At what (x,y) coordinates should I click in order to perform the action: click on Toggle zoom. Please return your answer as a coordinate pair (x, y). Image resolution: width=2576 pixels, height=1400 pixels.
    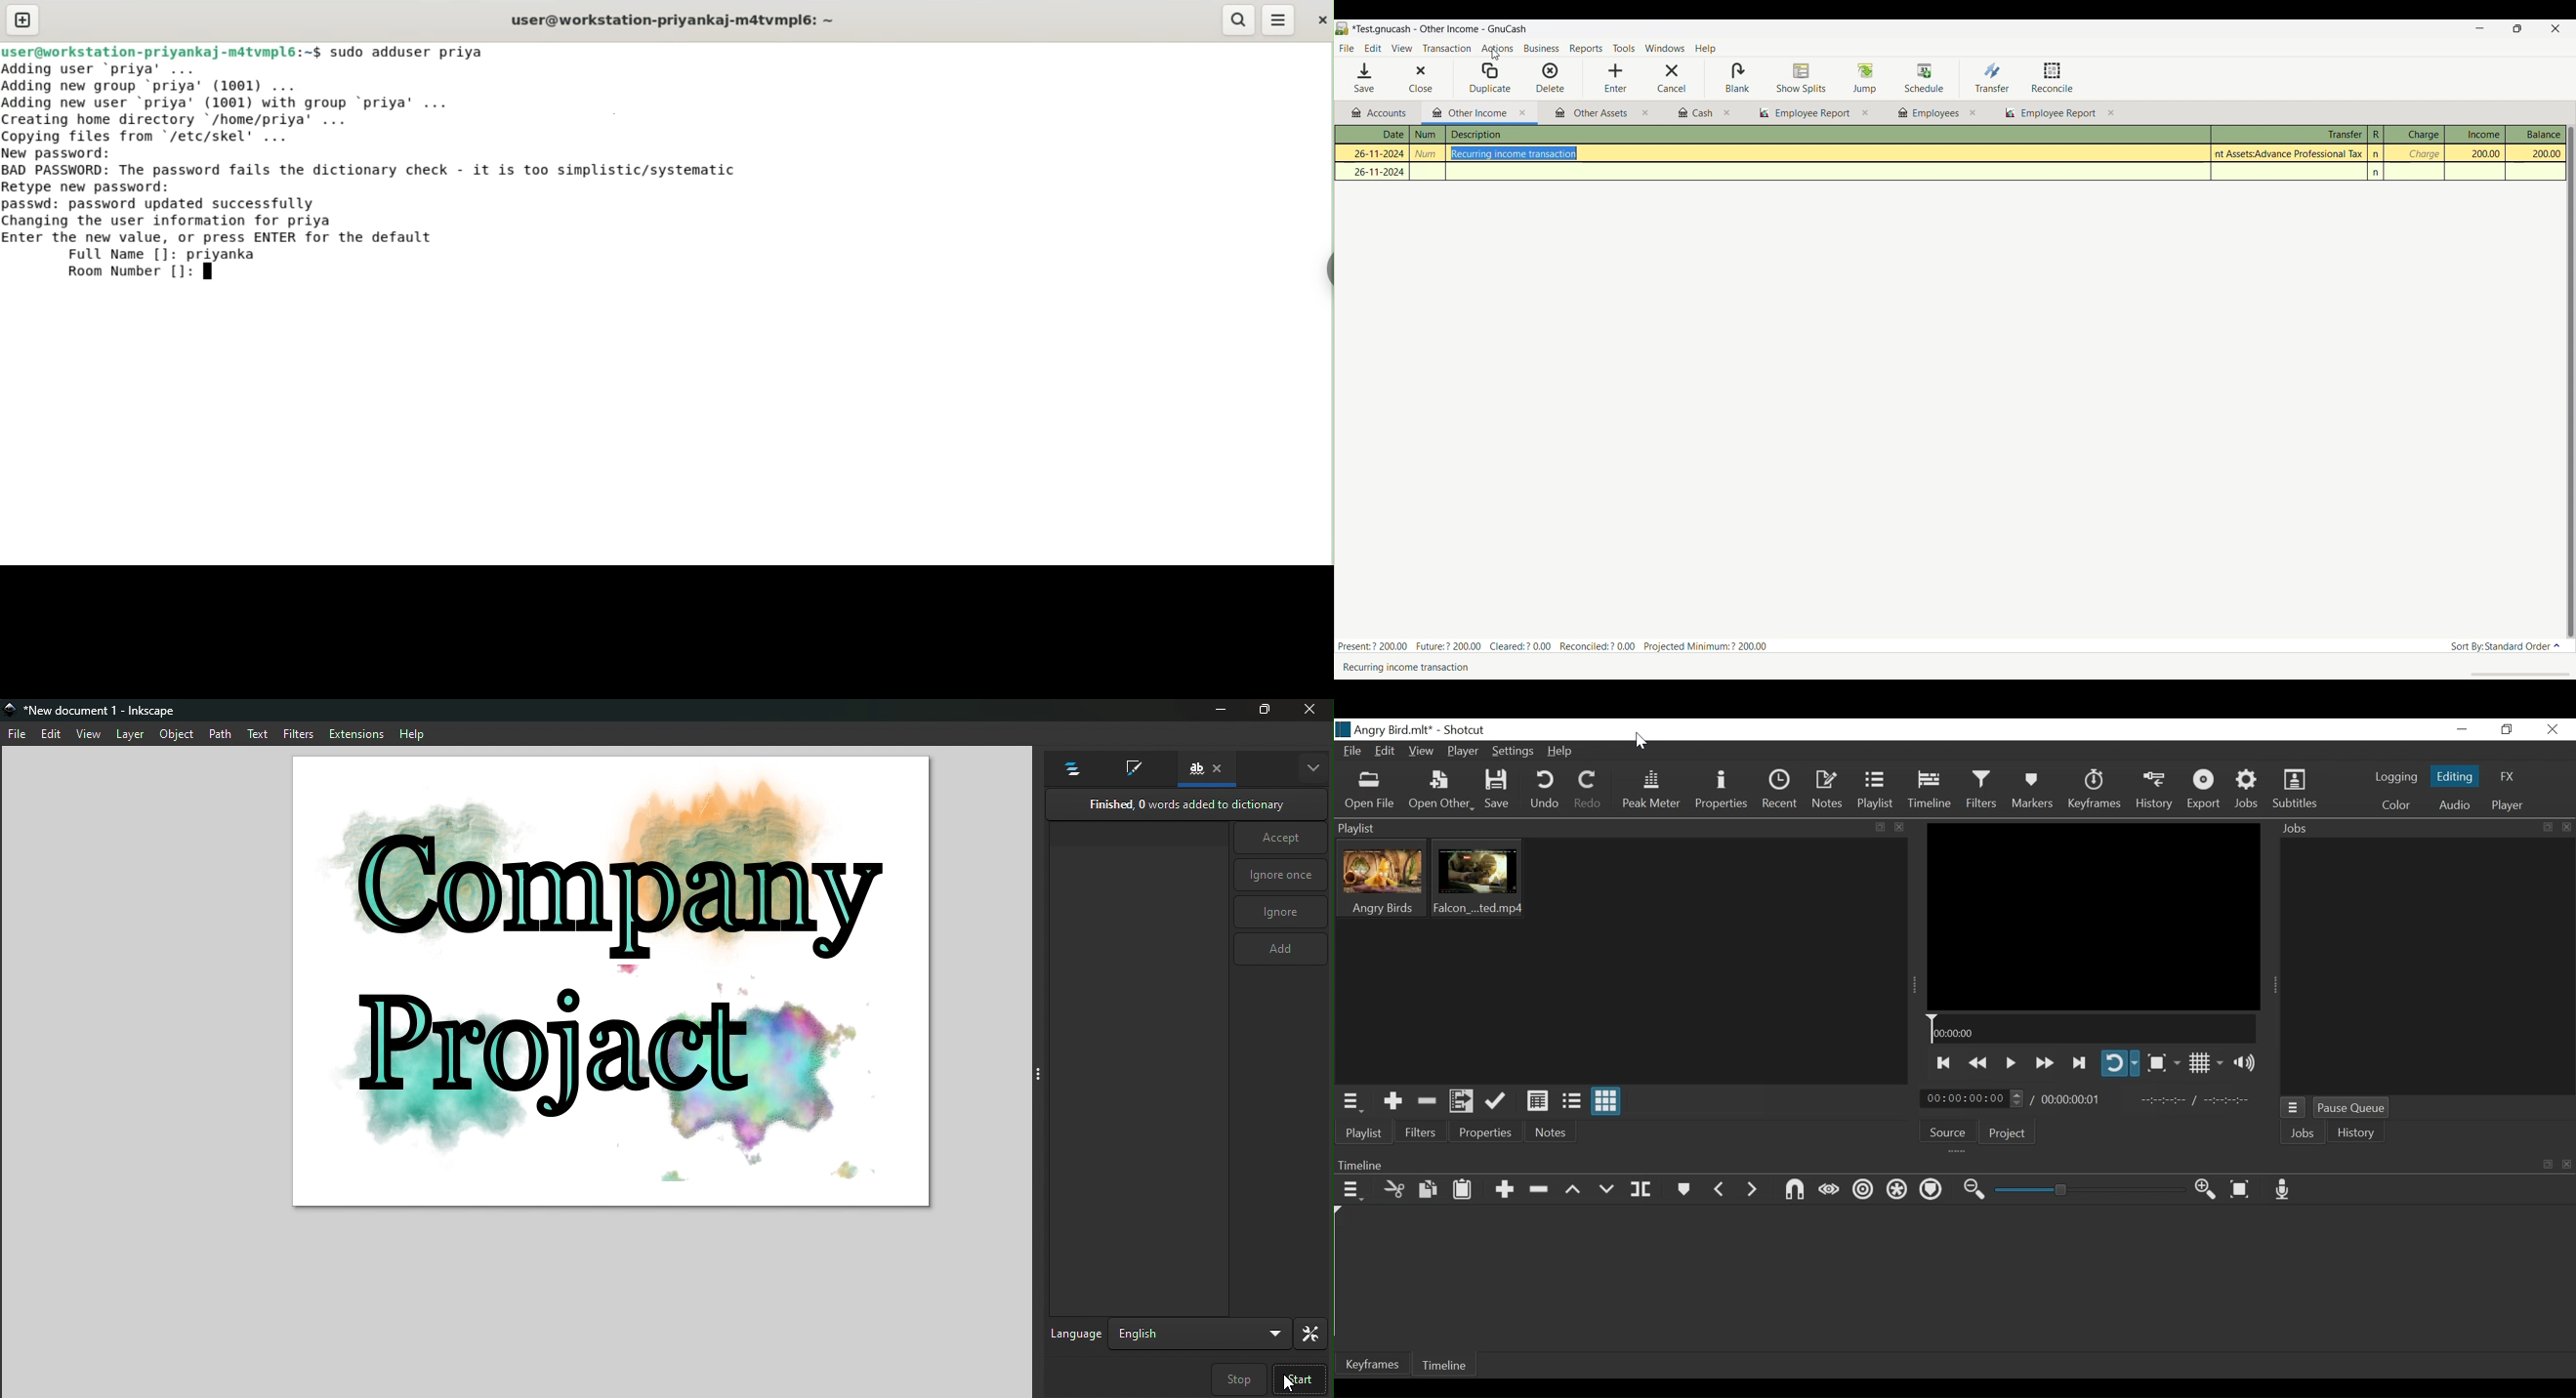
    Looking at the image, I should click on (2164, 1063).